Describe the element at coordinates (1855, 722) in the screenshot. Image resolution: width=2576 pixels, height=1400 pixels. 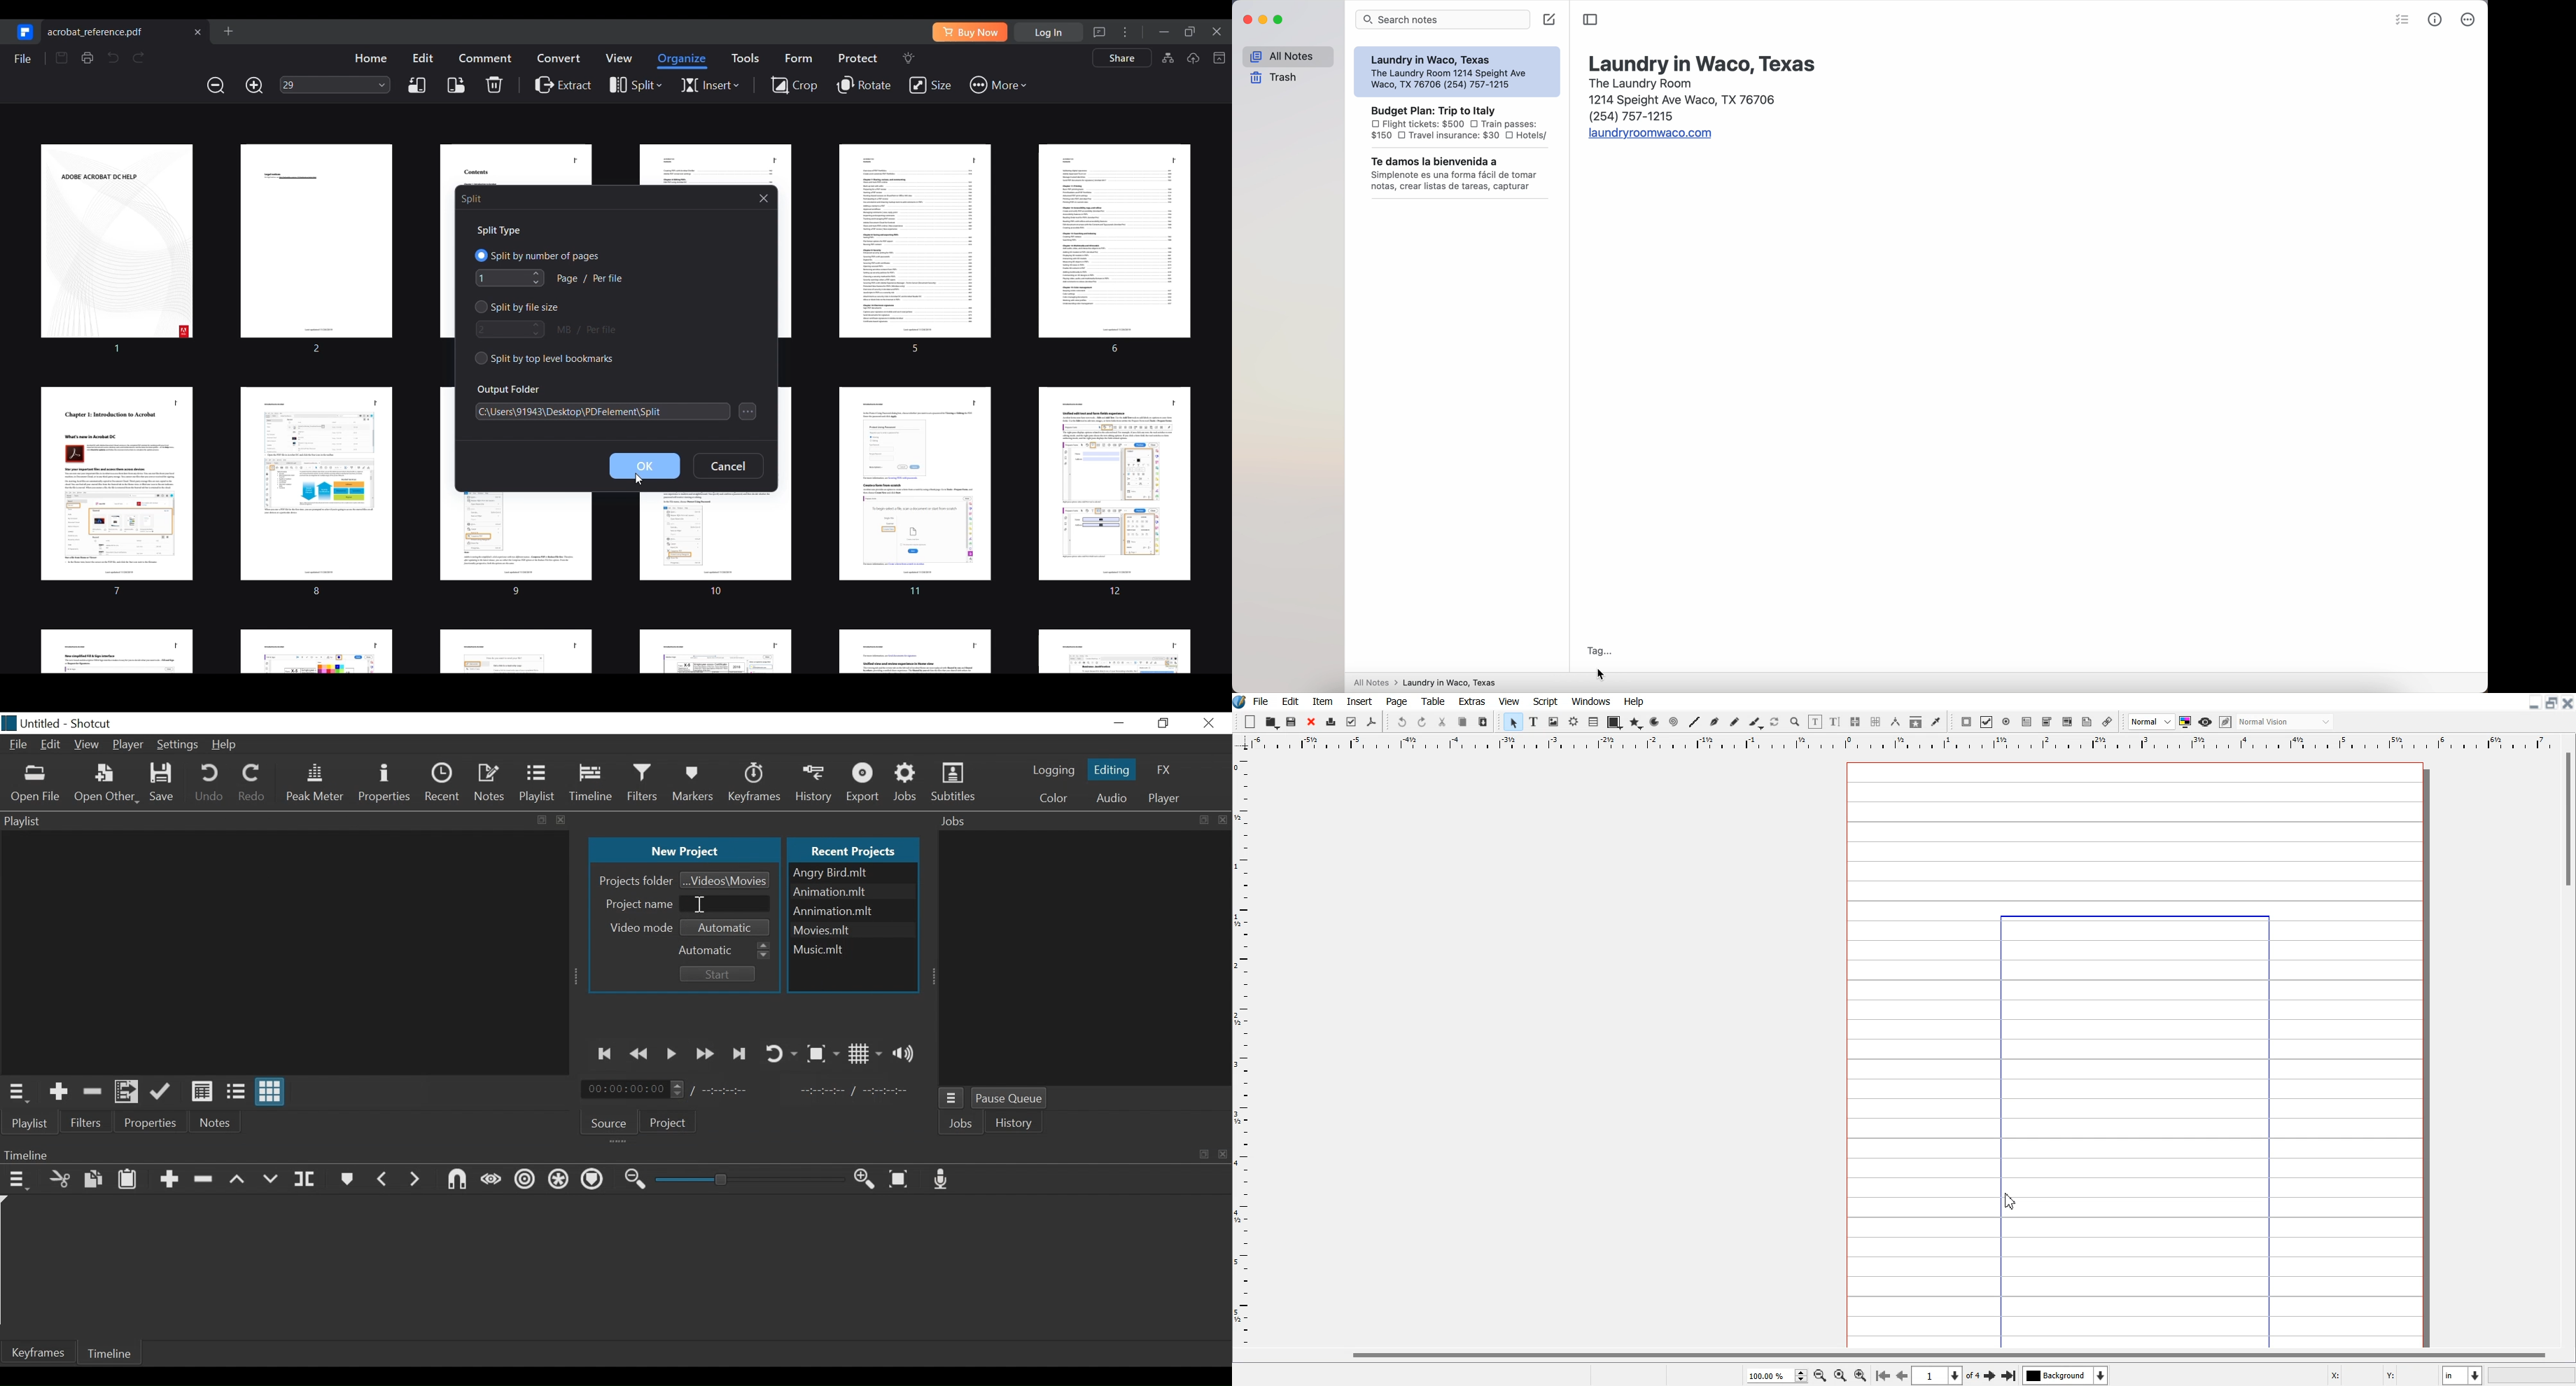
I see `Link Text Frame` at that location.